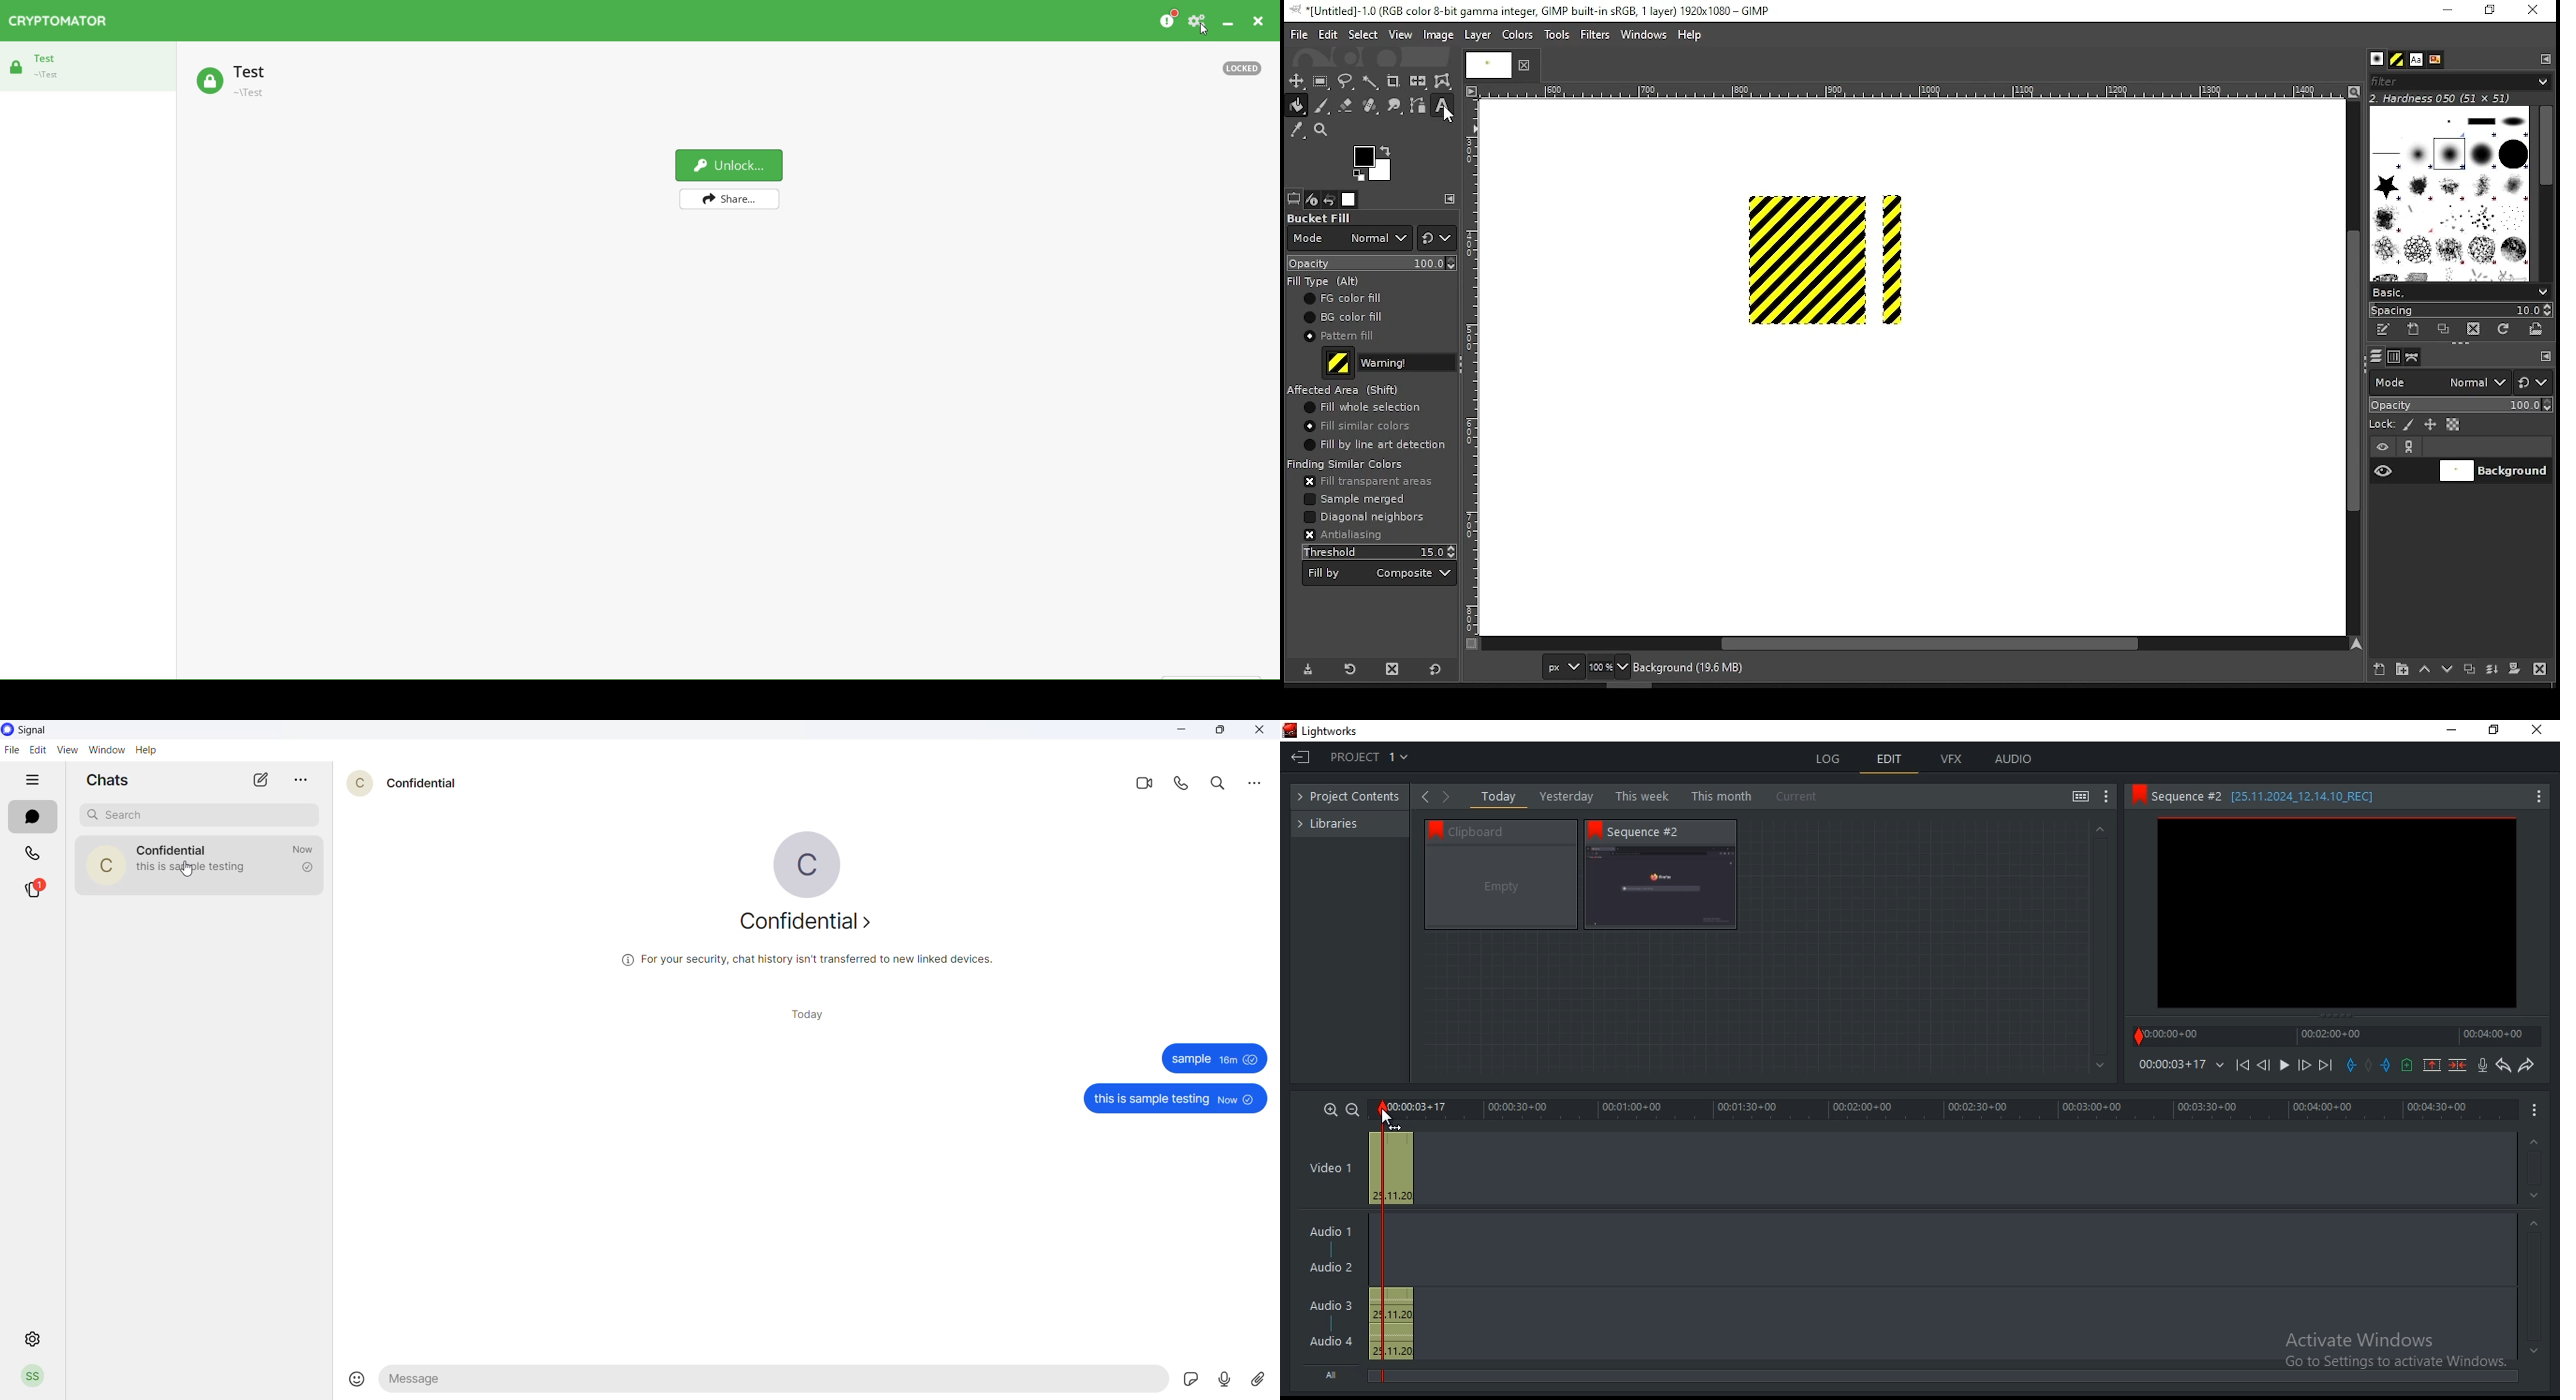 This screenshot has width=2576, height=1400. I want to click on Lightworks, so click(1349, 886).